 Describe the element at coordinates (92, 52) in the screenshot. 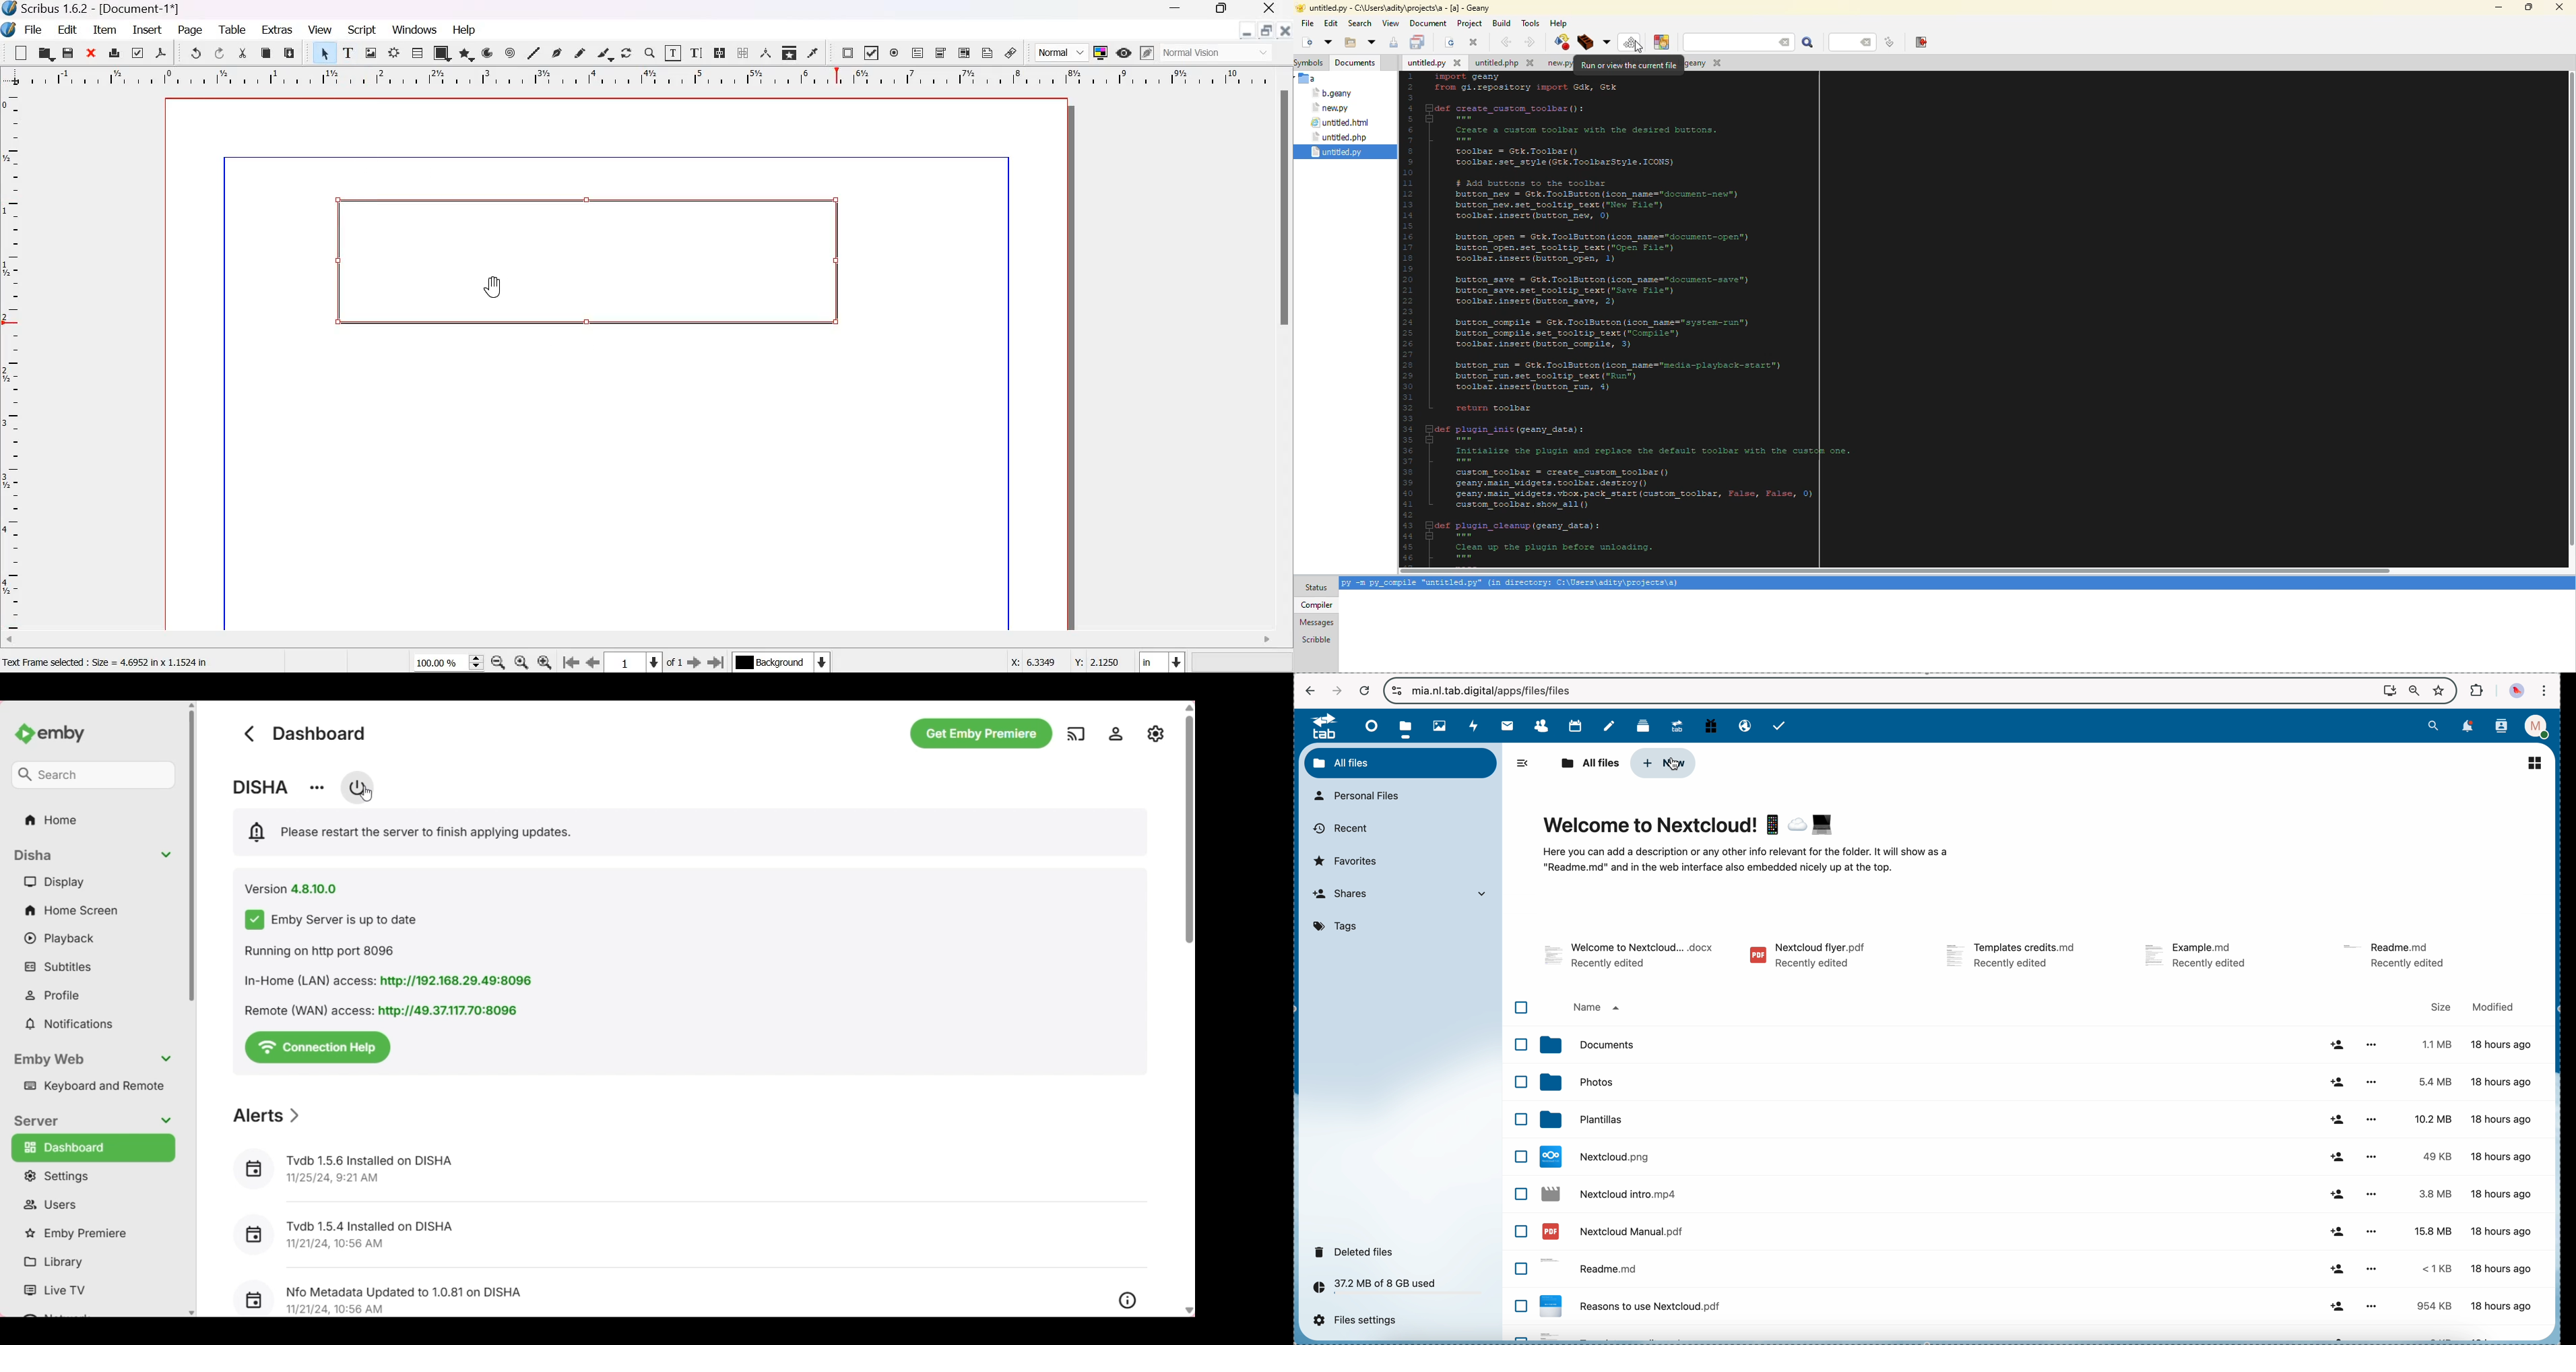

I see `close` at that location.